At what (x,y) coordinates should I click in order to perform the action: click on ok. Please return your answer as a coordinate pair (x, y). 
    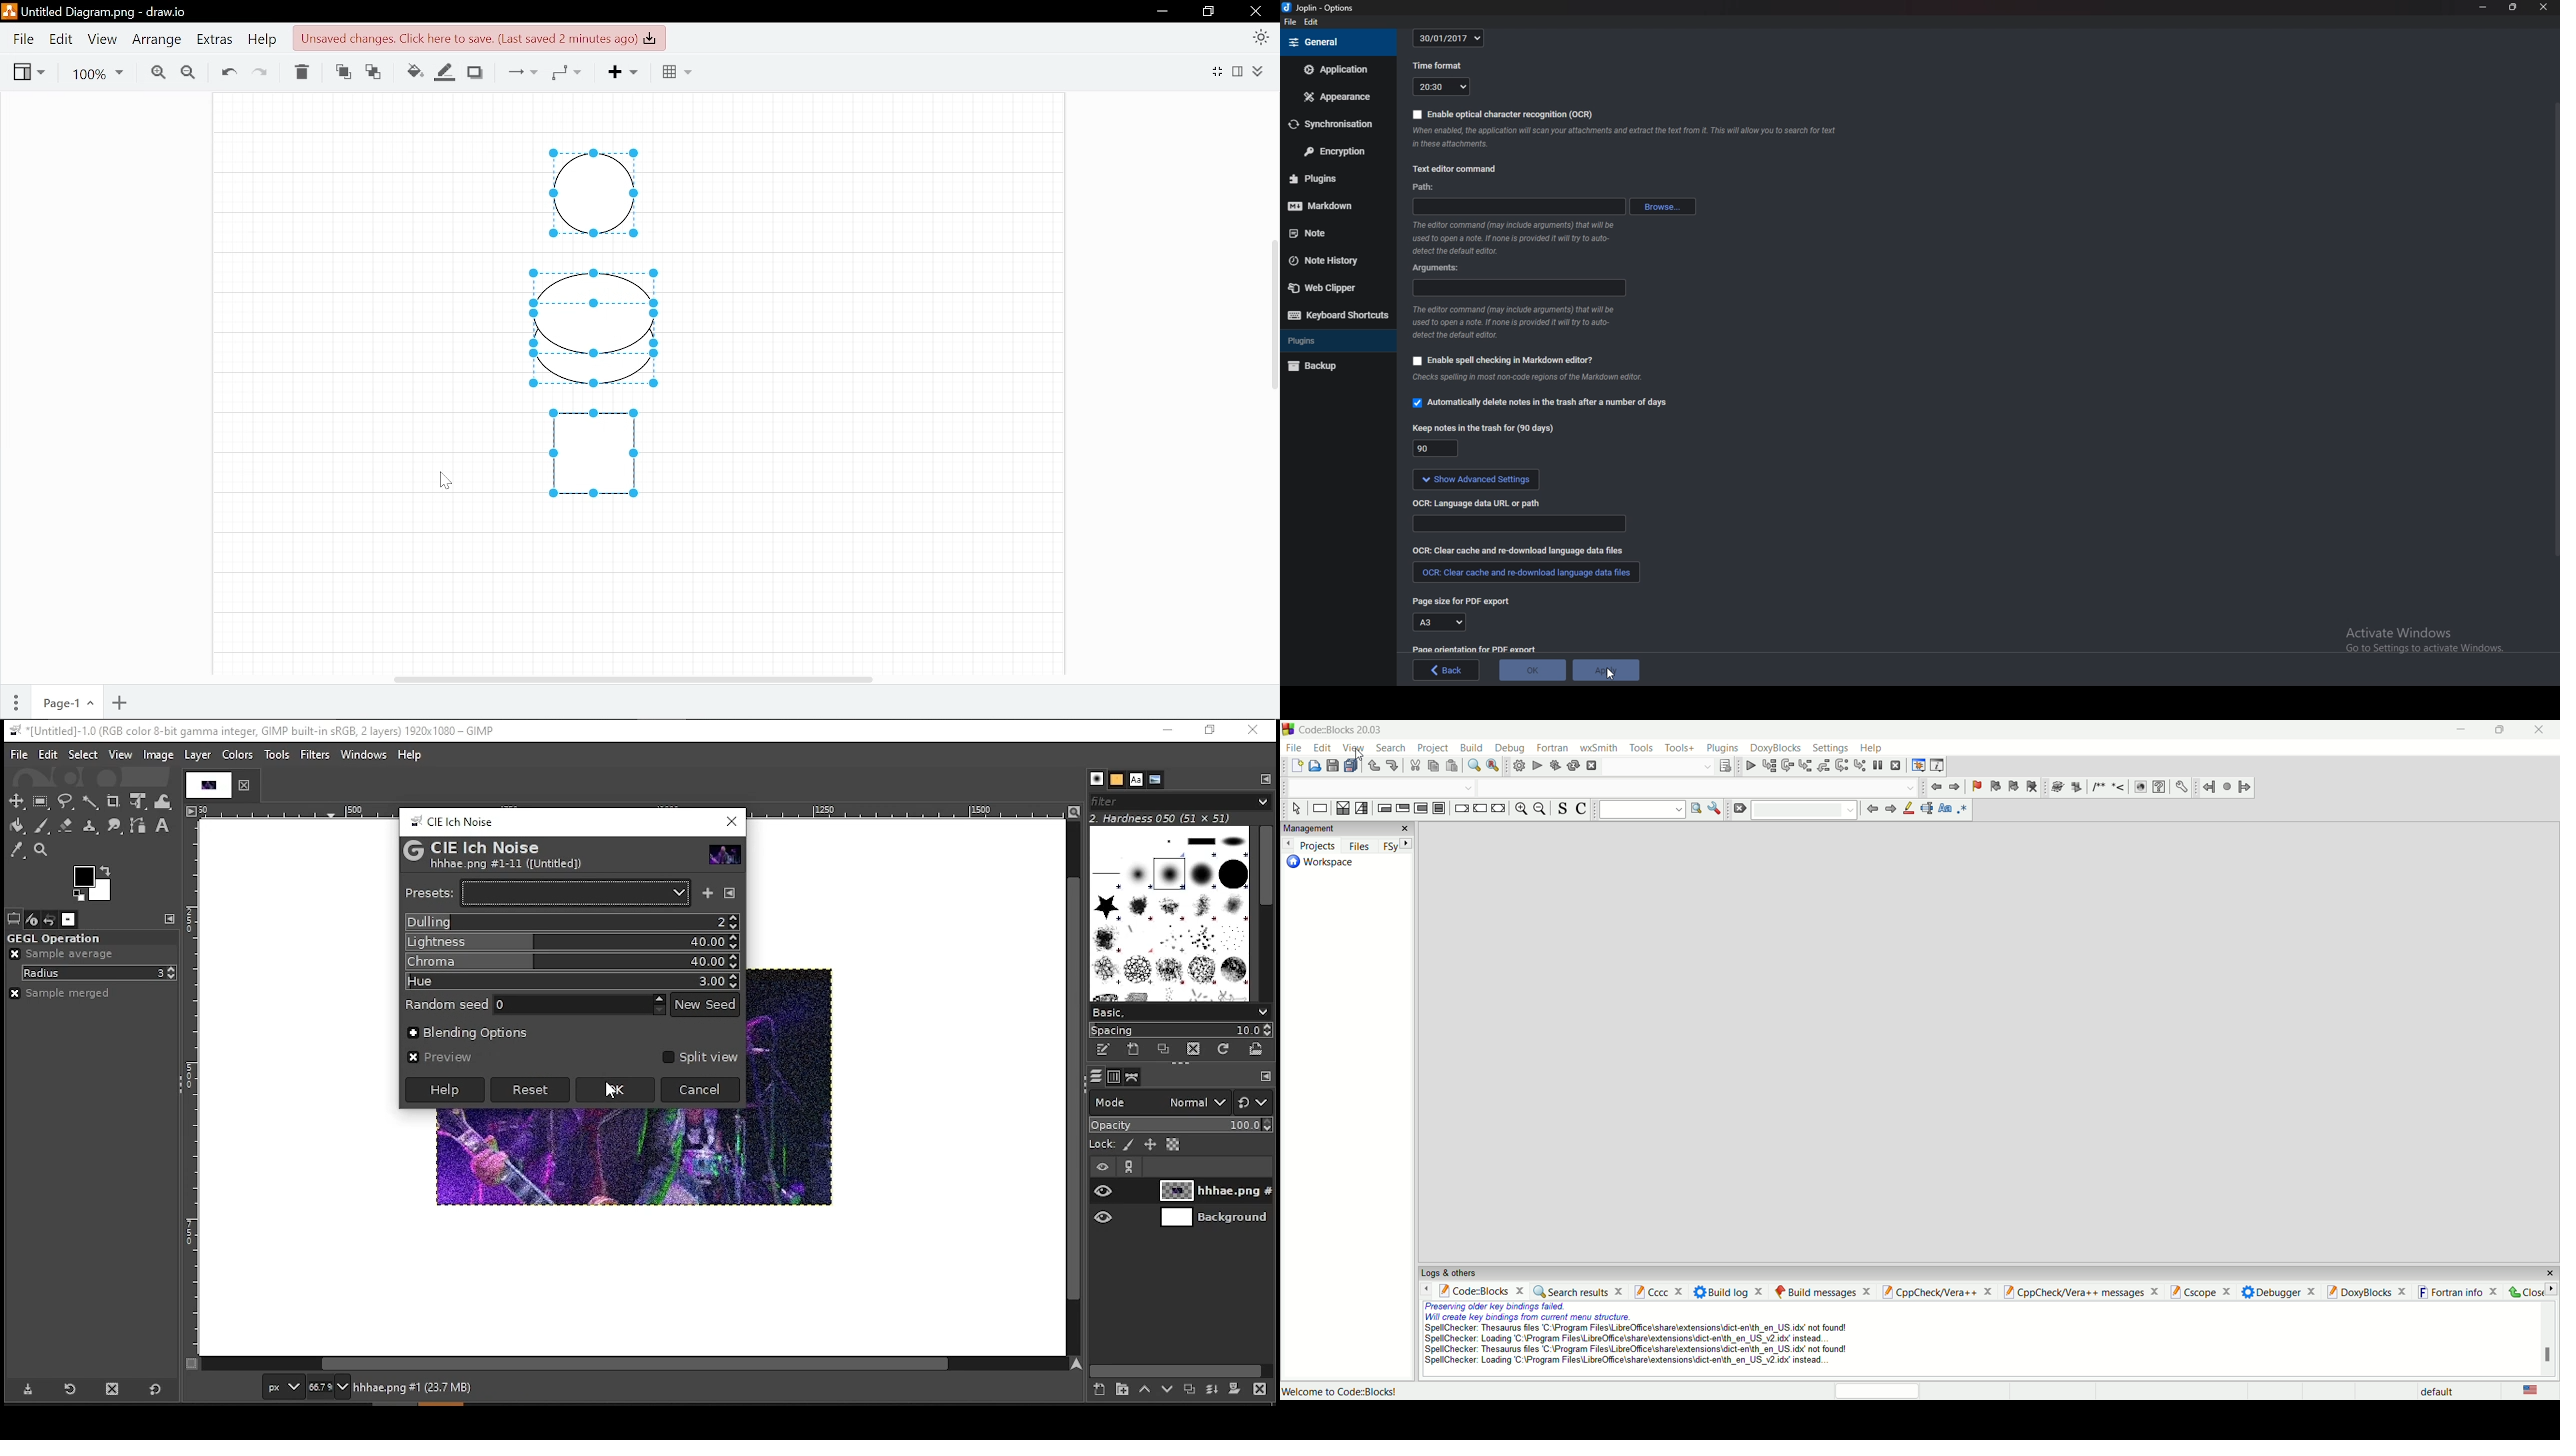
    Looking at the image, I should click on (1533, 669).